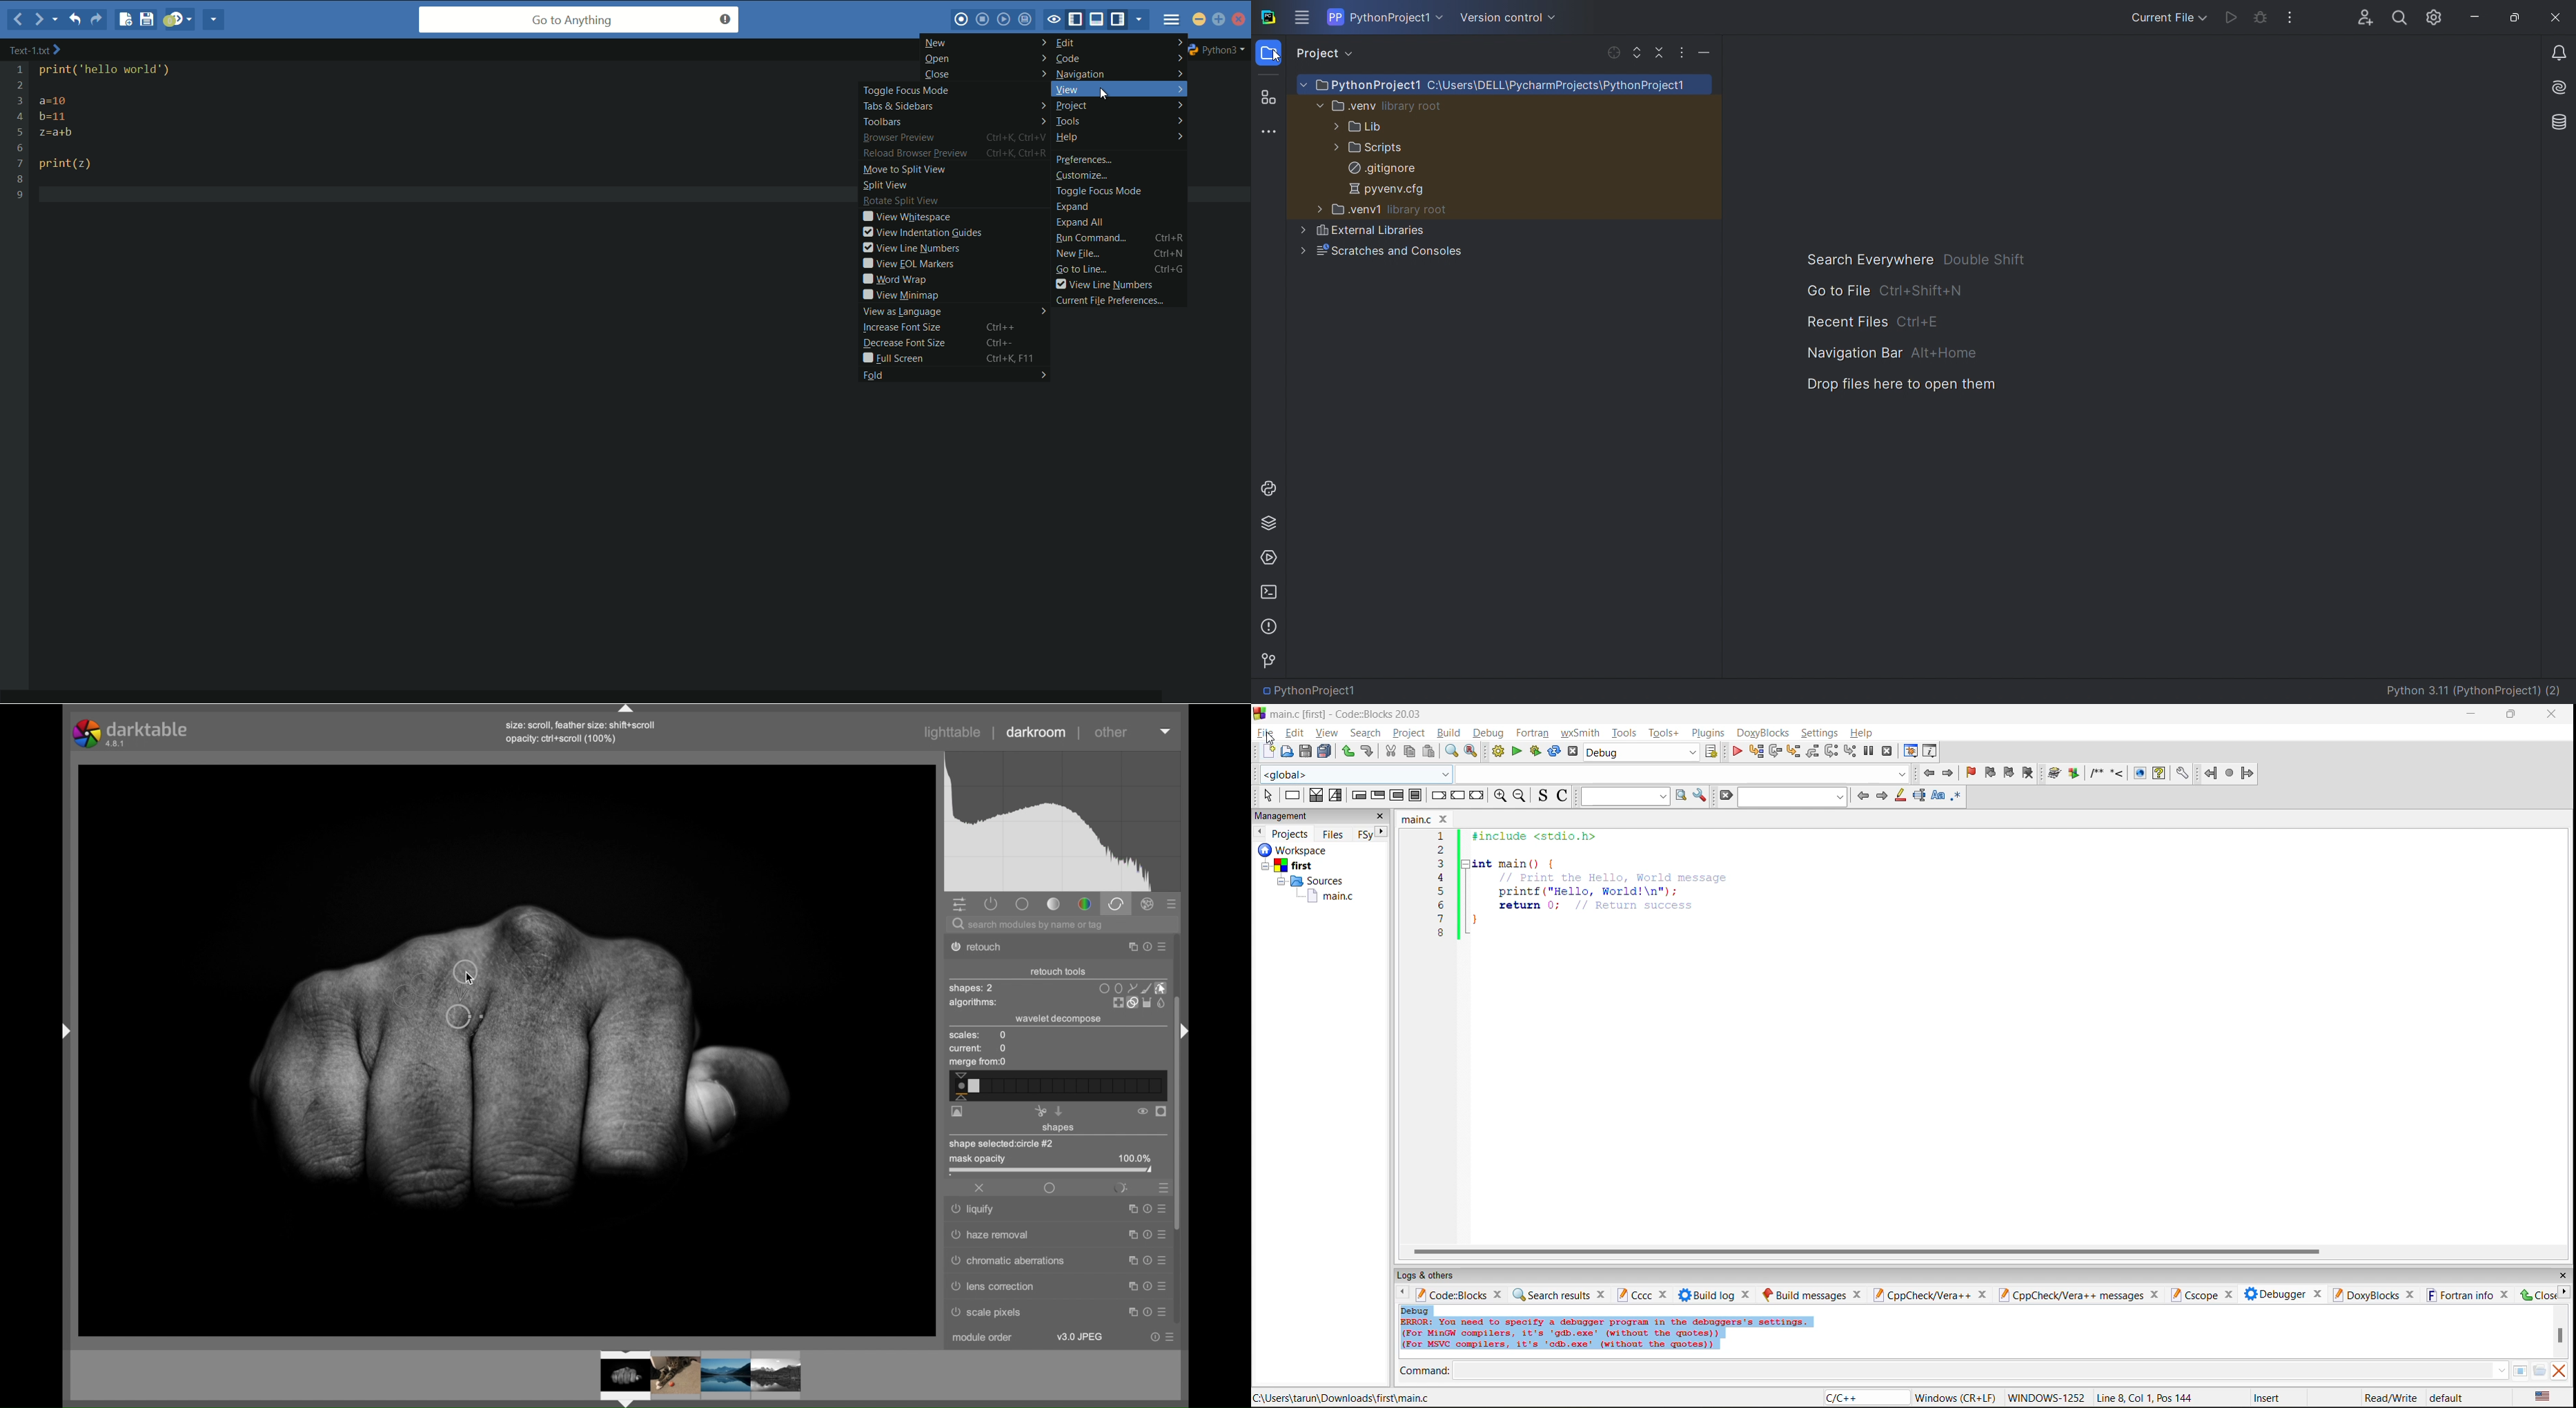 This screenshot has height=1428, width=2576. I want to click on main.c file, so click(1331, 897).